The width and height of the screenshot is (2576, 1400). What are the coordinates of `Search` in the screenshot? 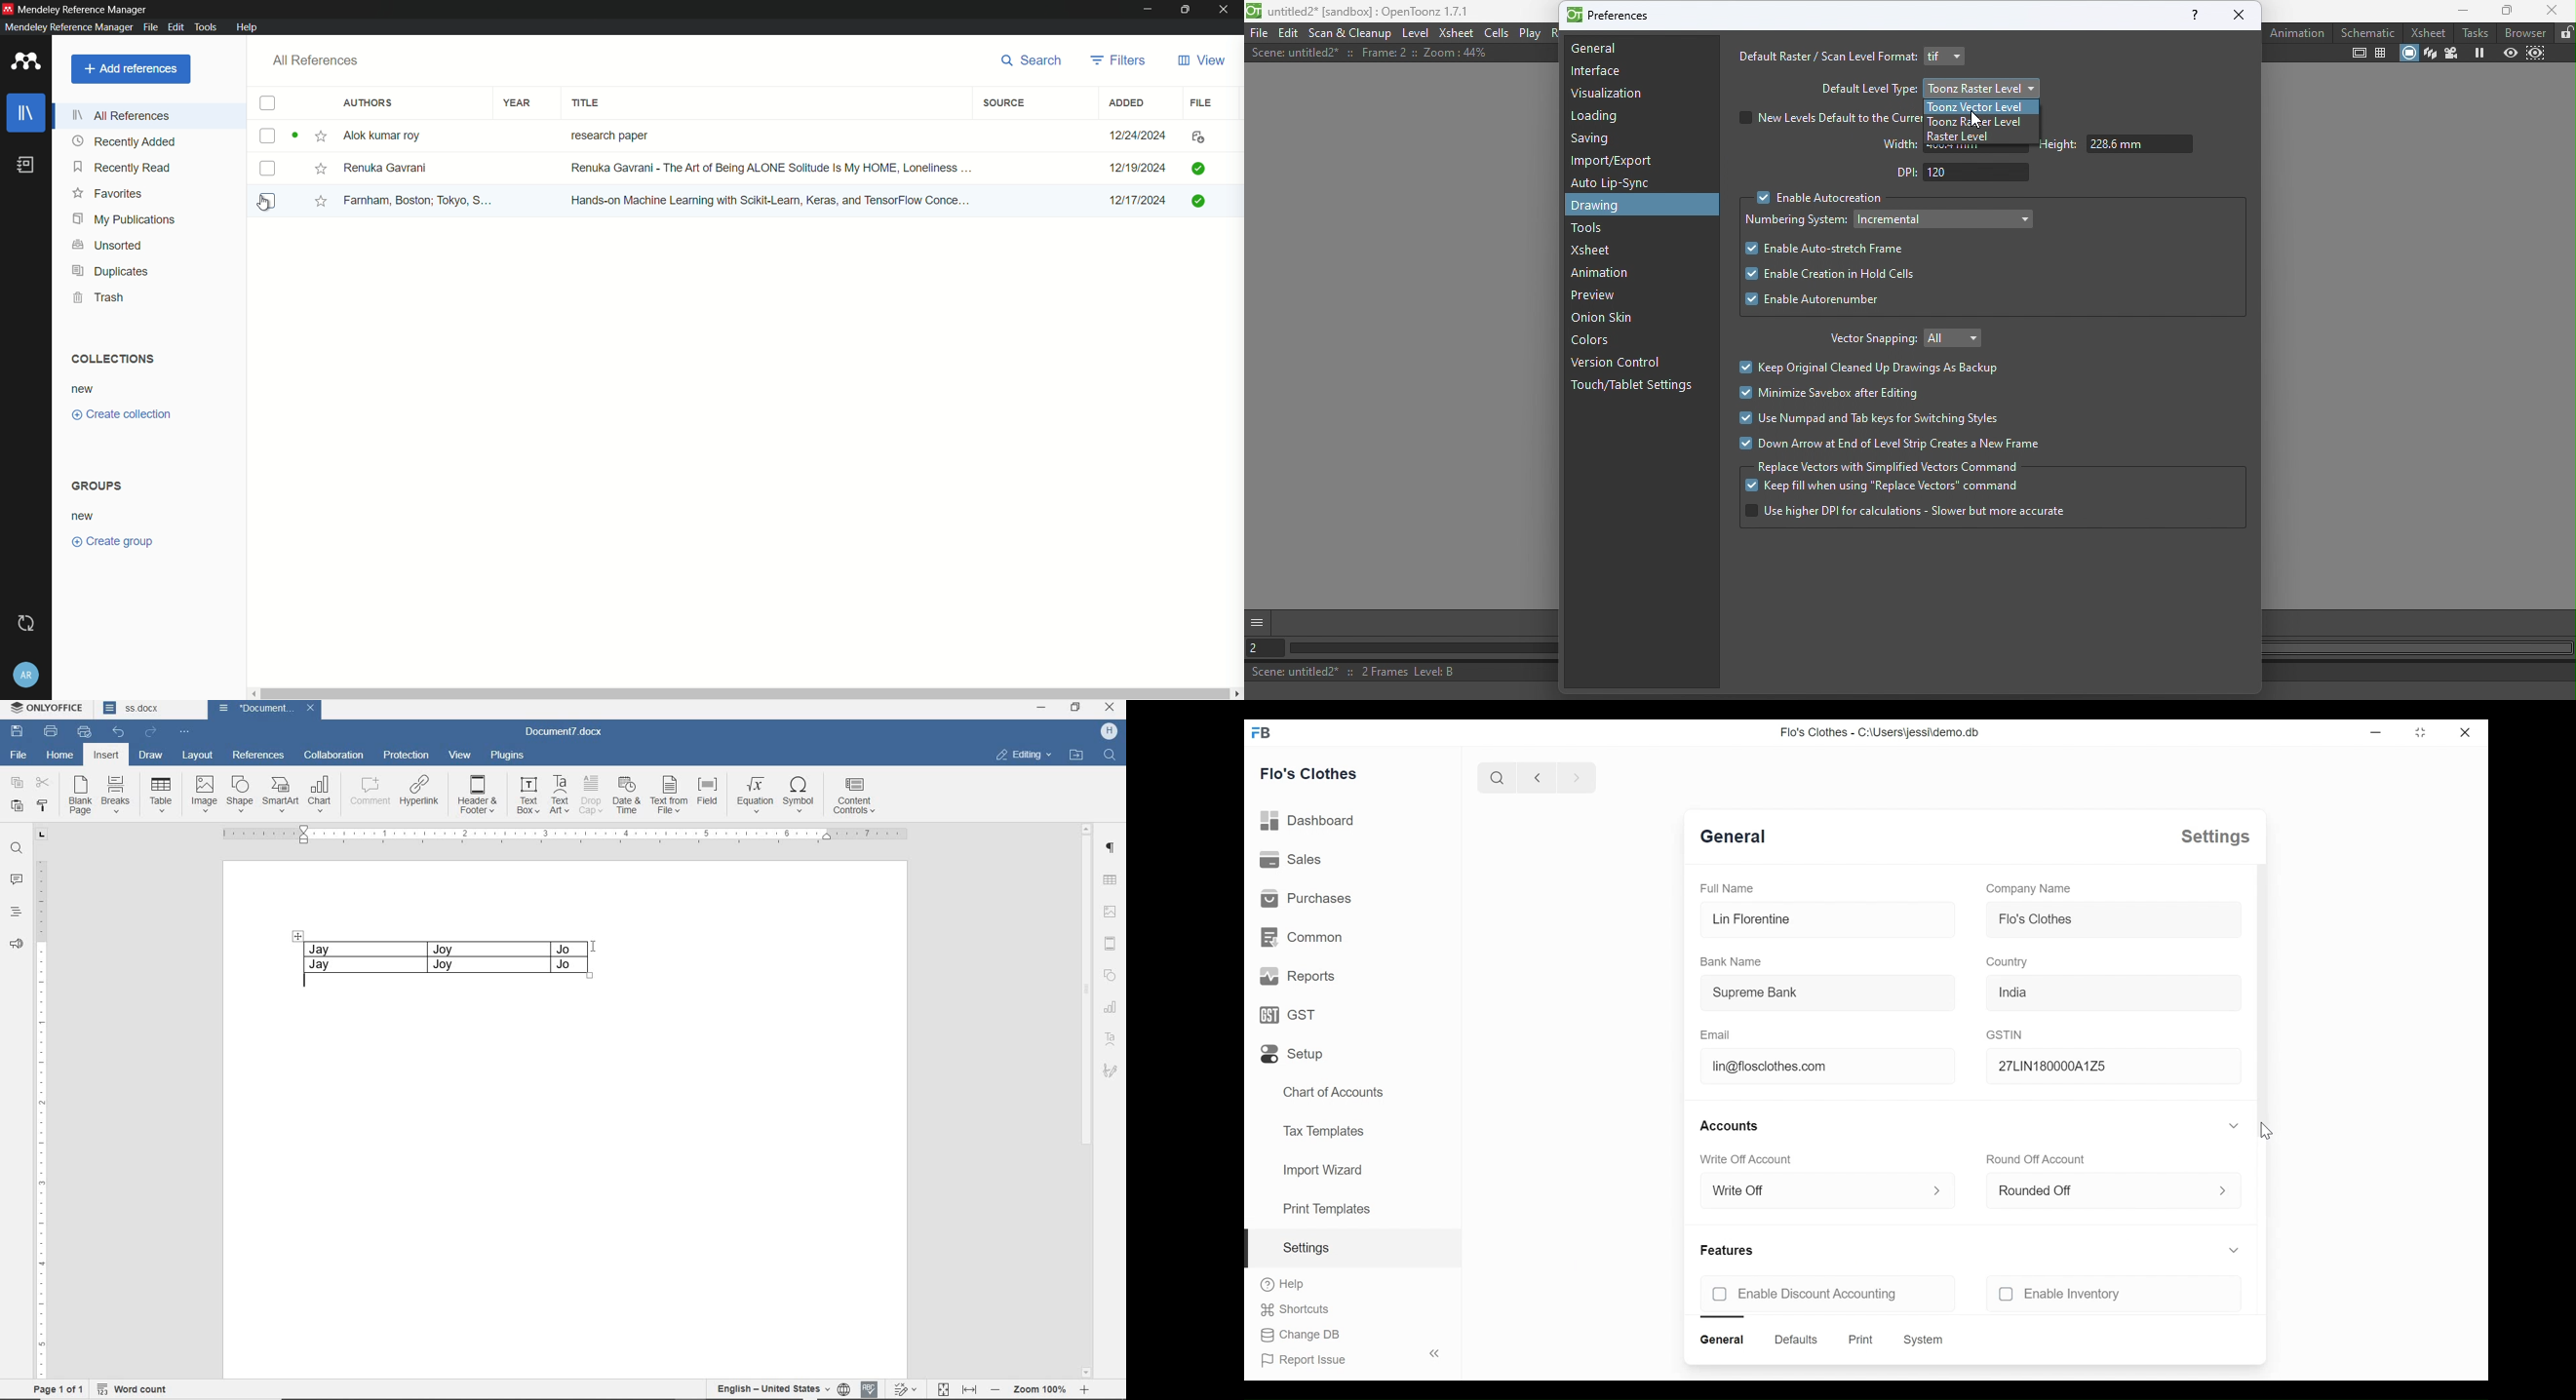 It's located at (1495, 778).